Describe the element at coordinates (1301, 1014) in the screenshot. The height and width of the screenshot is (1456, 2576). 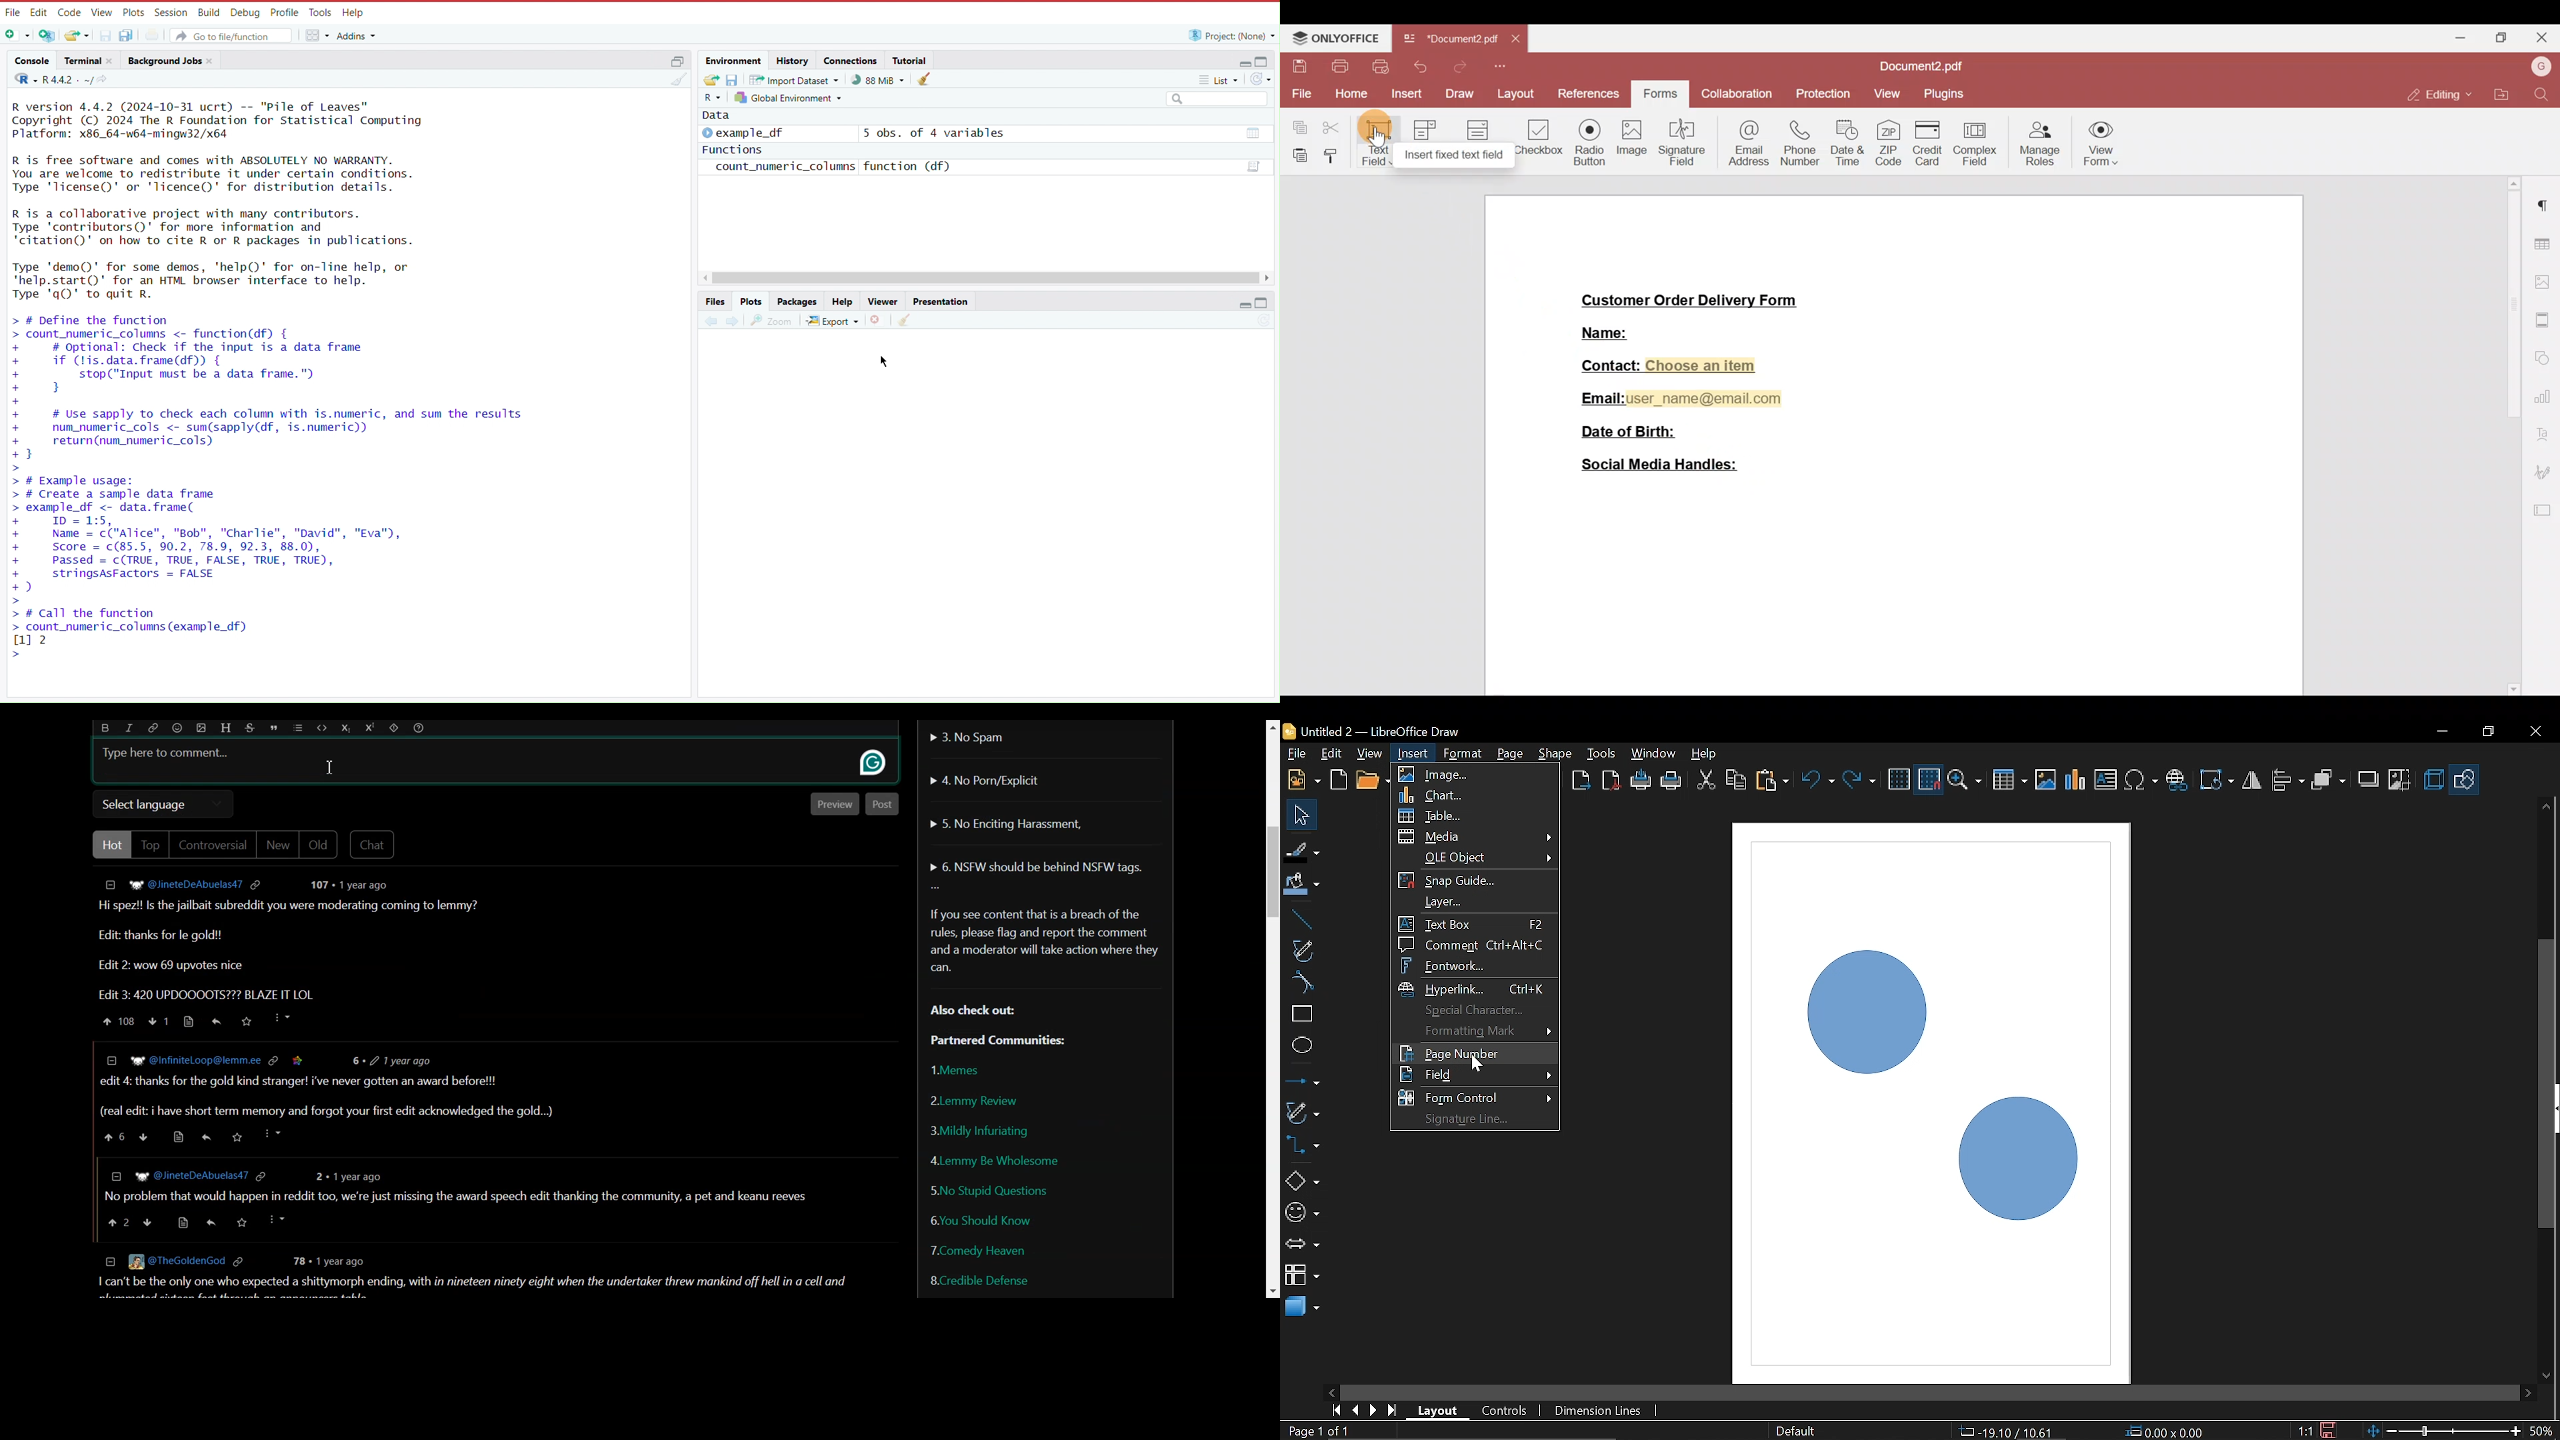
I see `Rectangle` at that location.